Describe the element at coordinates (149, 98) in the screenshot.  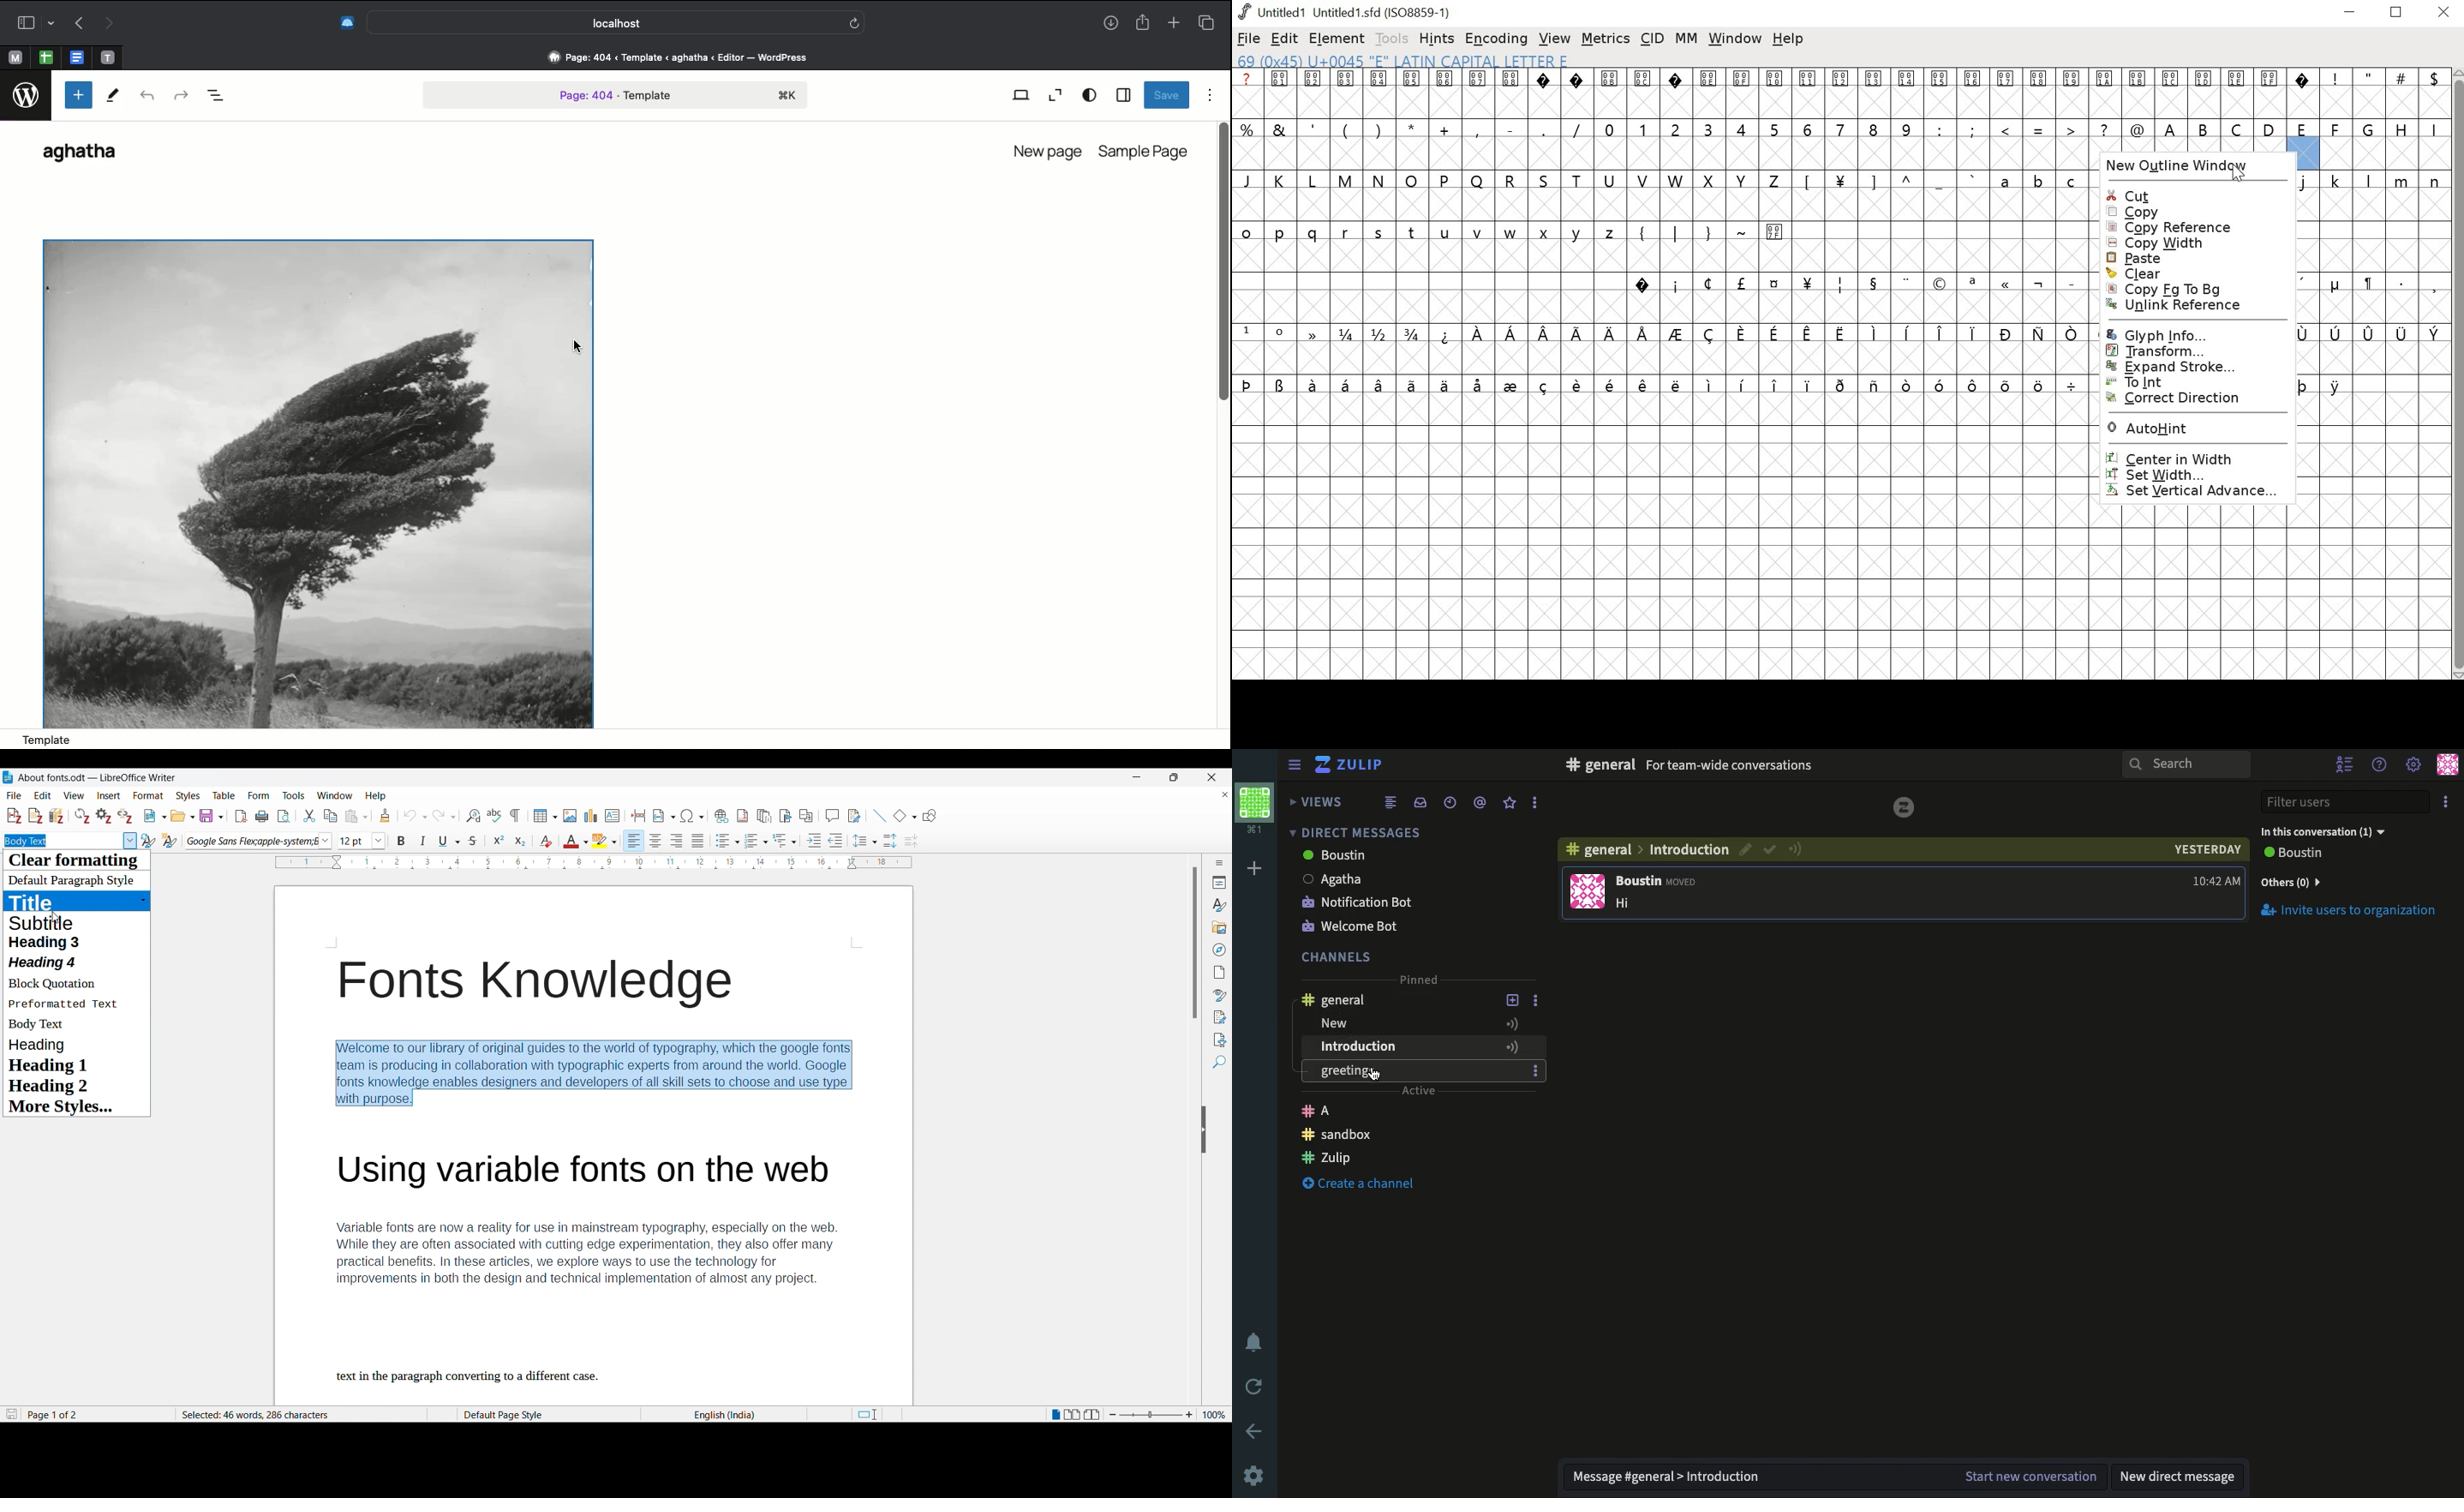
I see `Undo` at that location.